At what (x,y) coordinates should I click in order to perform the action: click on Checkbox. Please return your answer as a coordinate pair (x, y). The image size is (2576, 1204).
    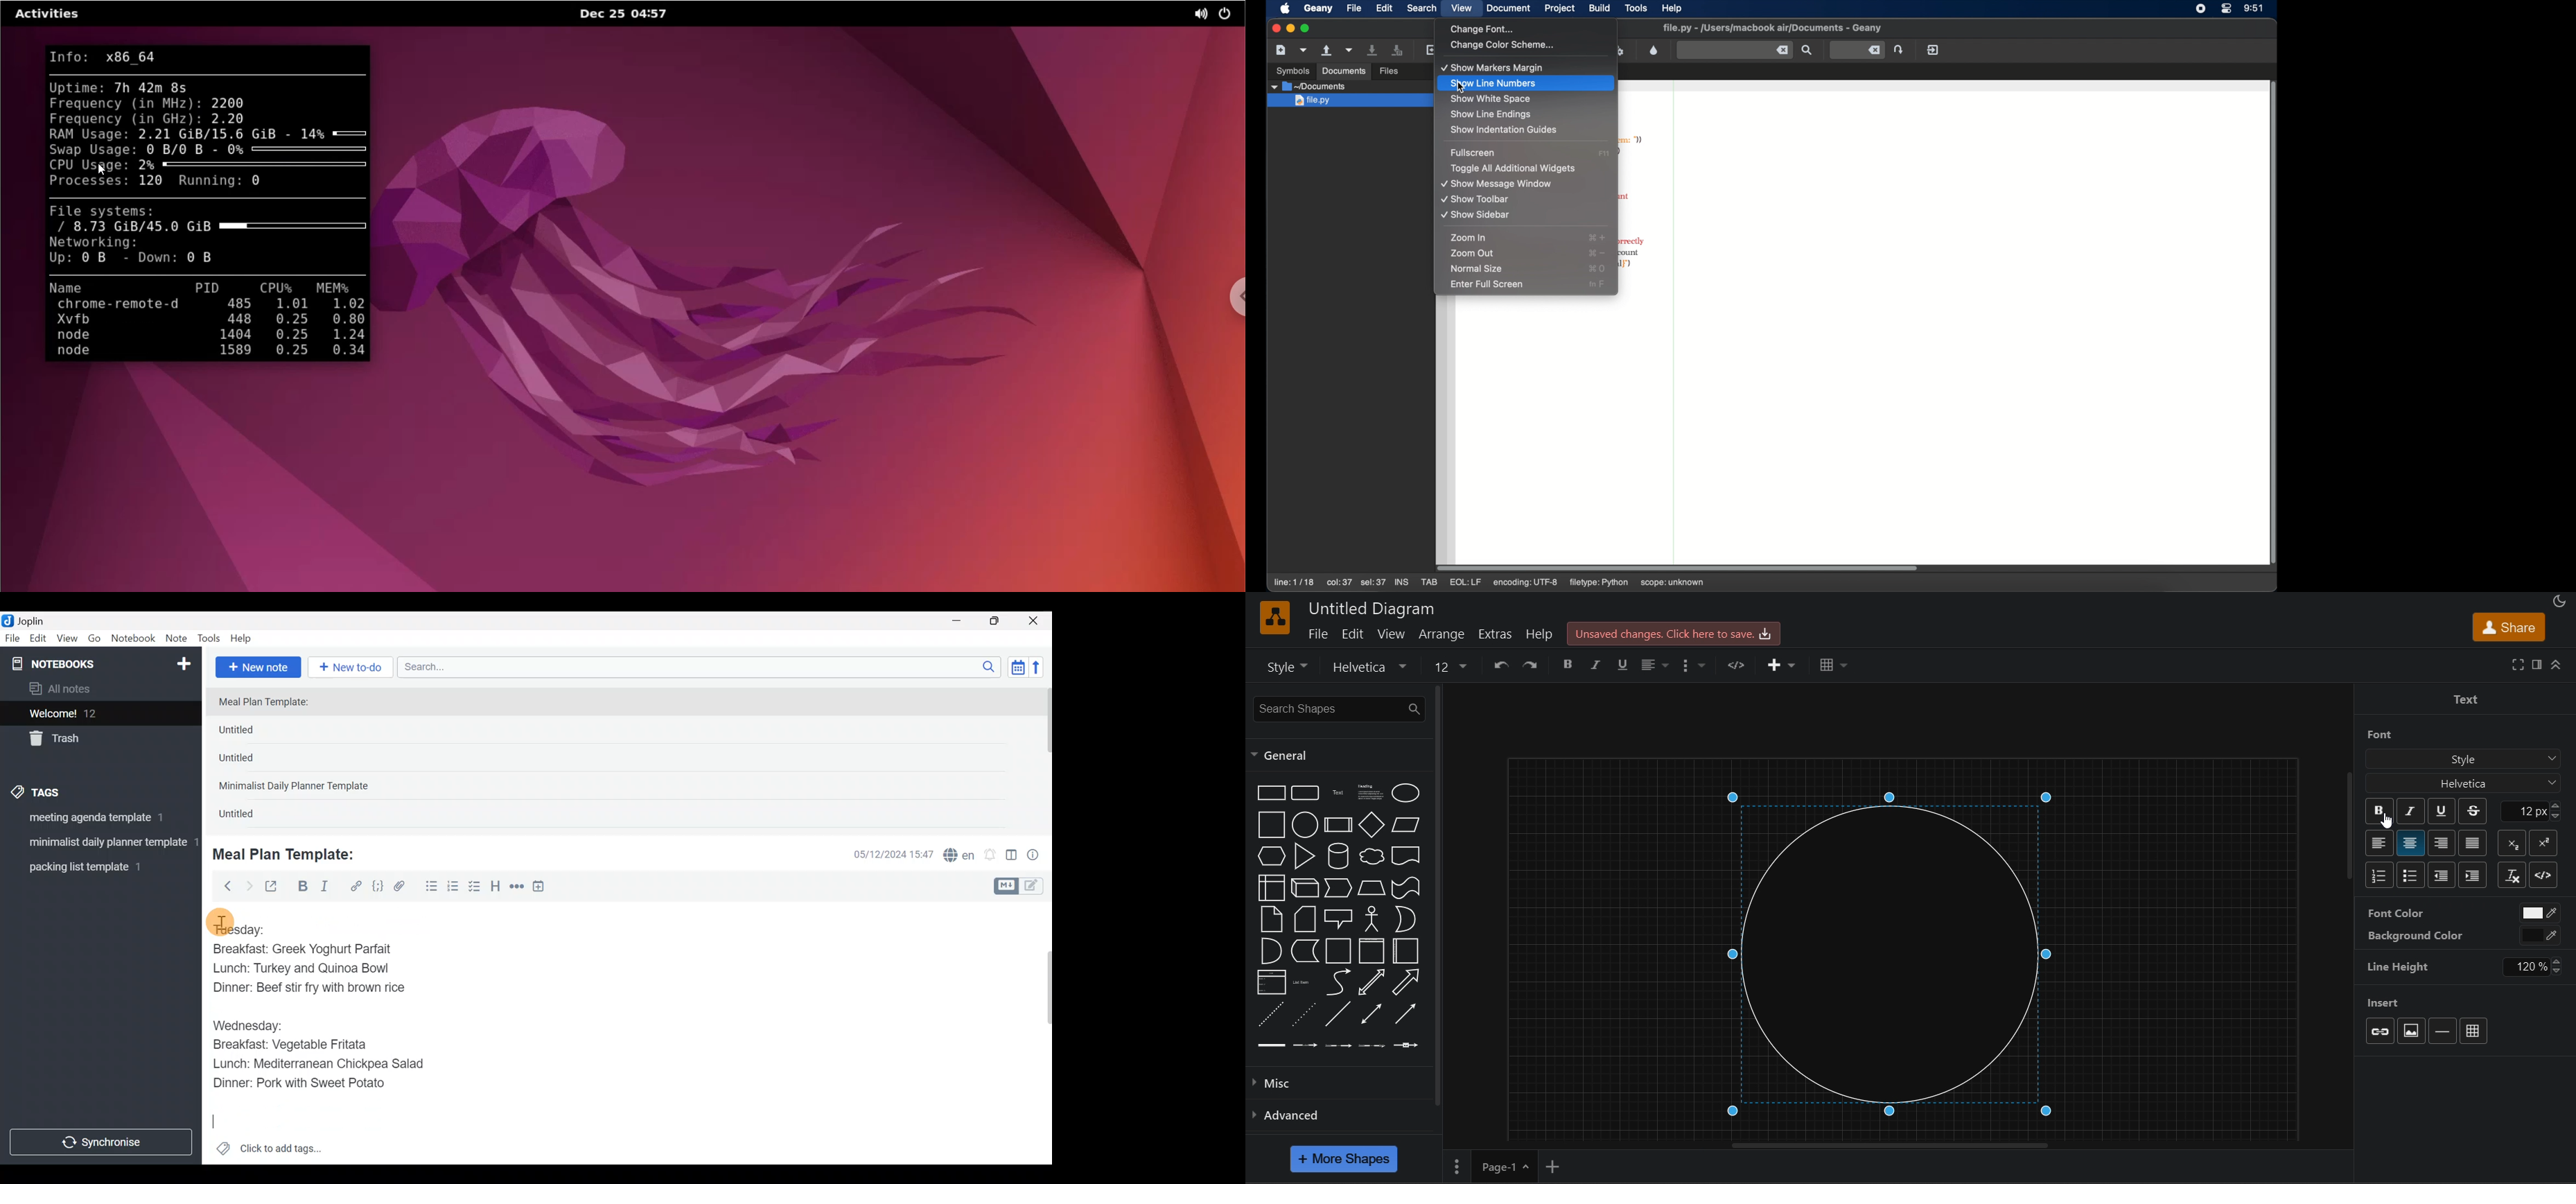
    Looking at the image, I should click on (476, 887).